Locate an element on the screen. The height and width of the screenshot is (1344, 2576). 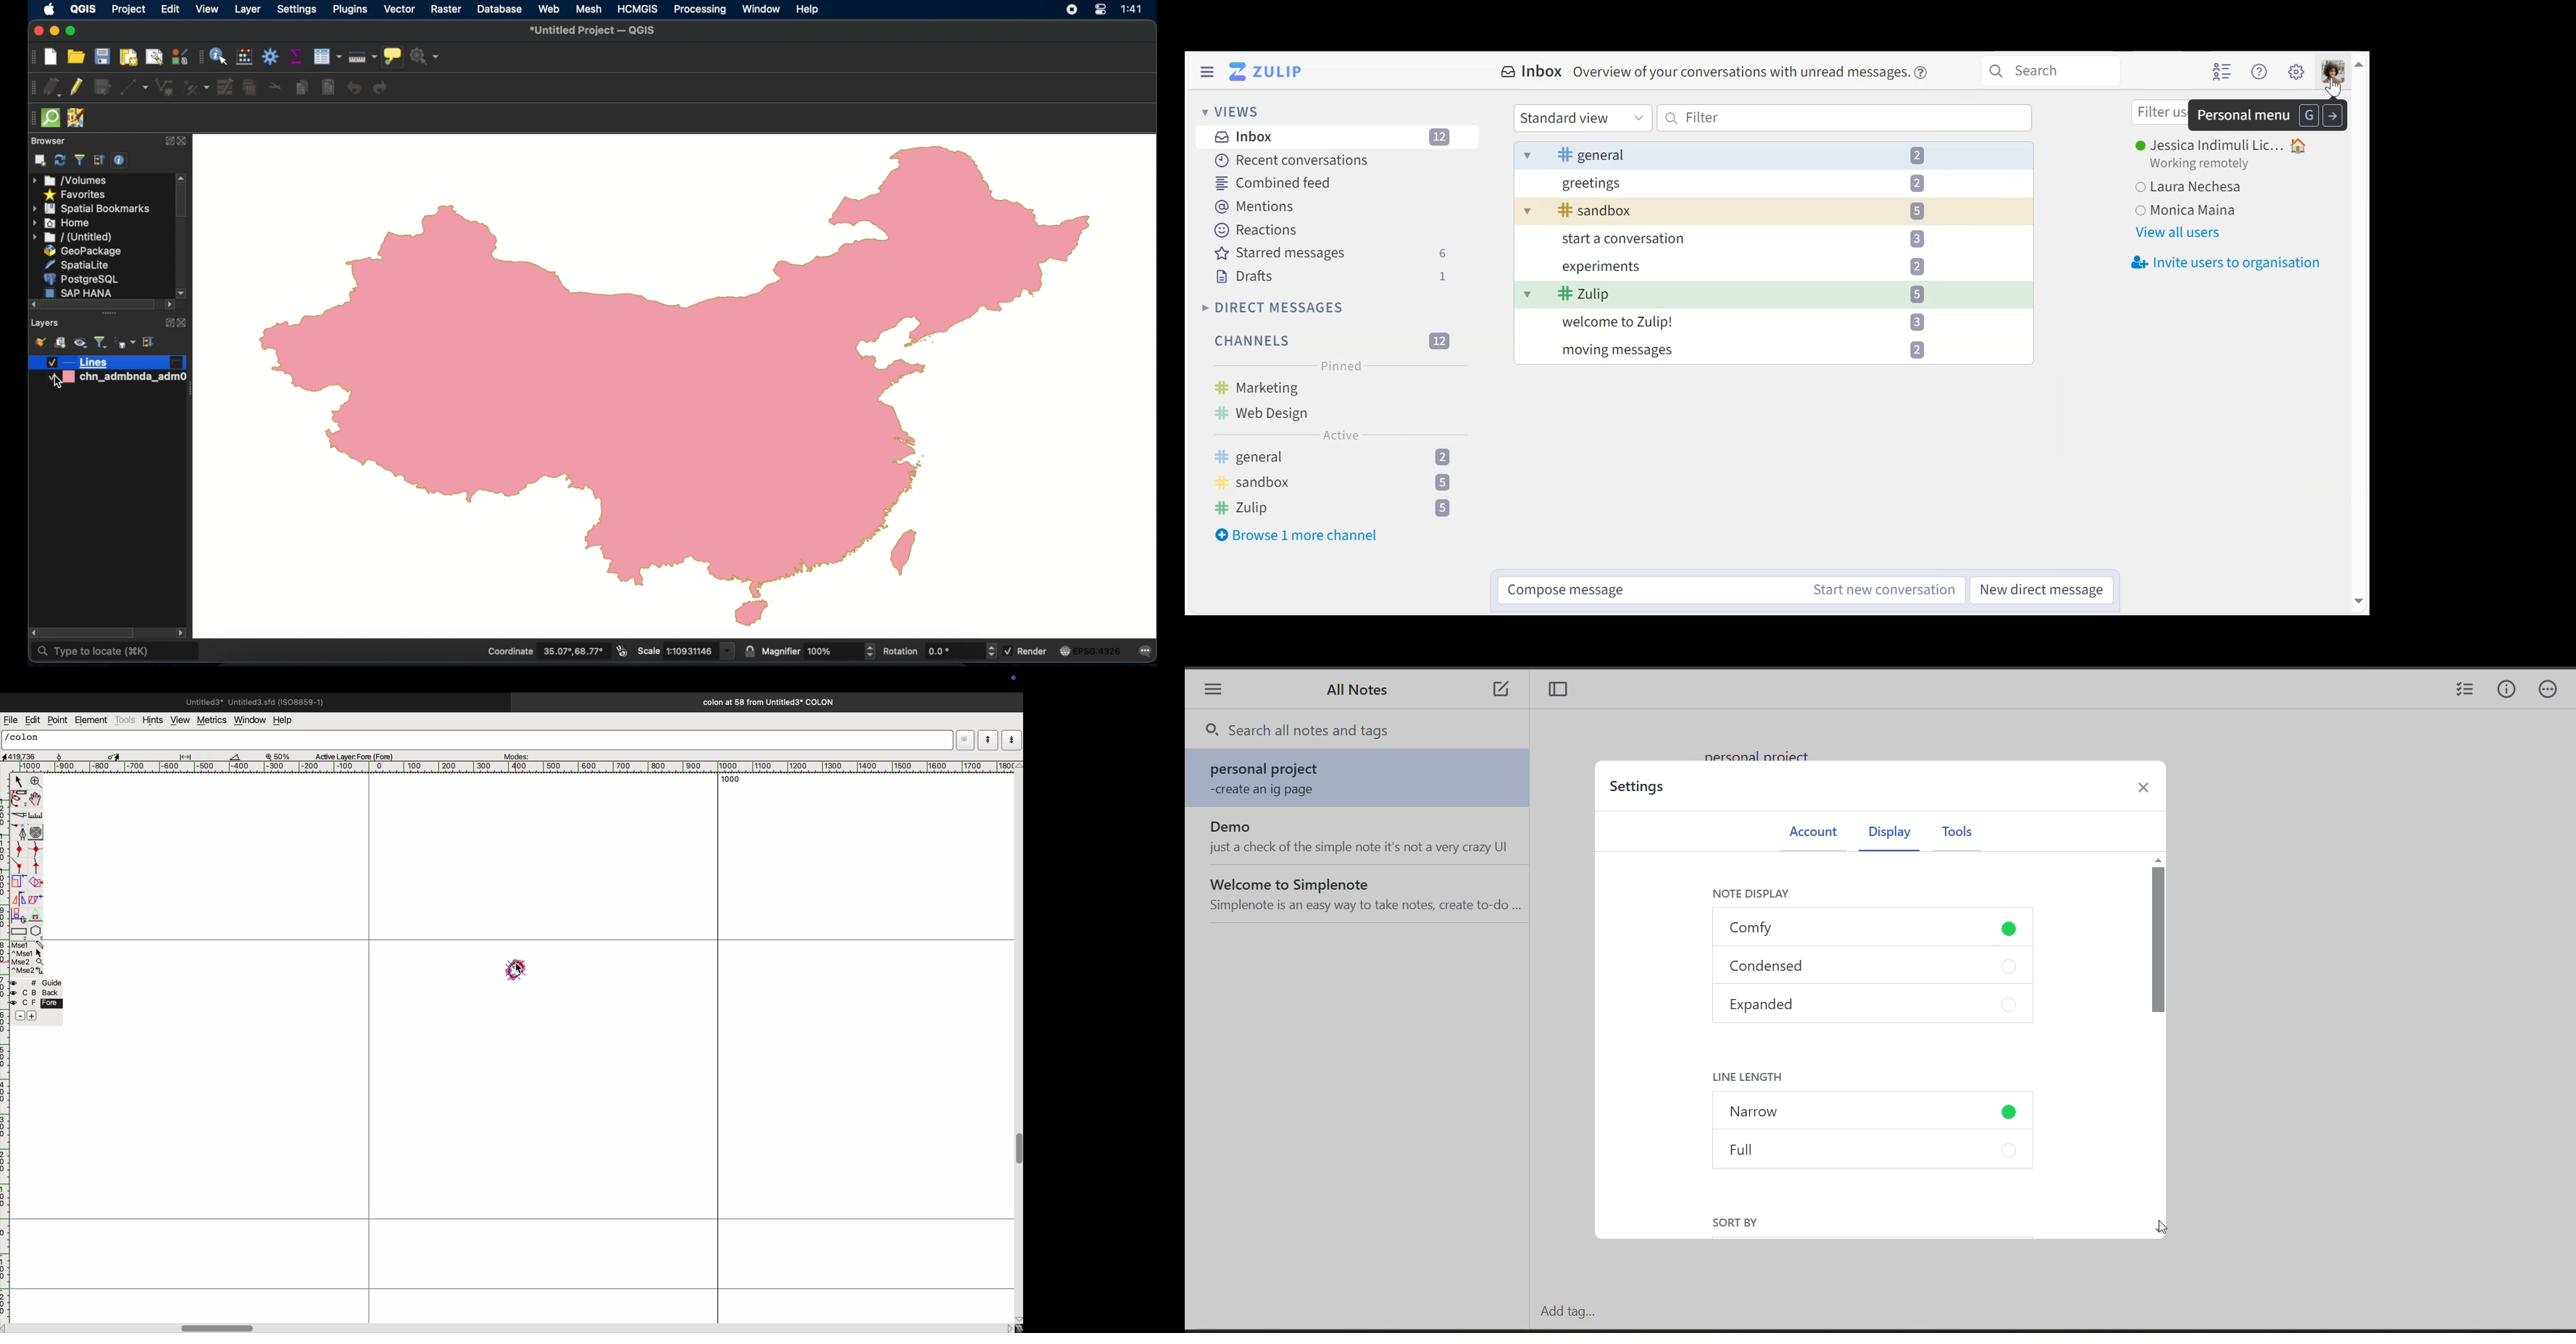
account is located at coordinates (1812, 832).